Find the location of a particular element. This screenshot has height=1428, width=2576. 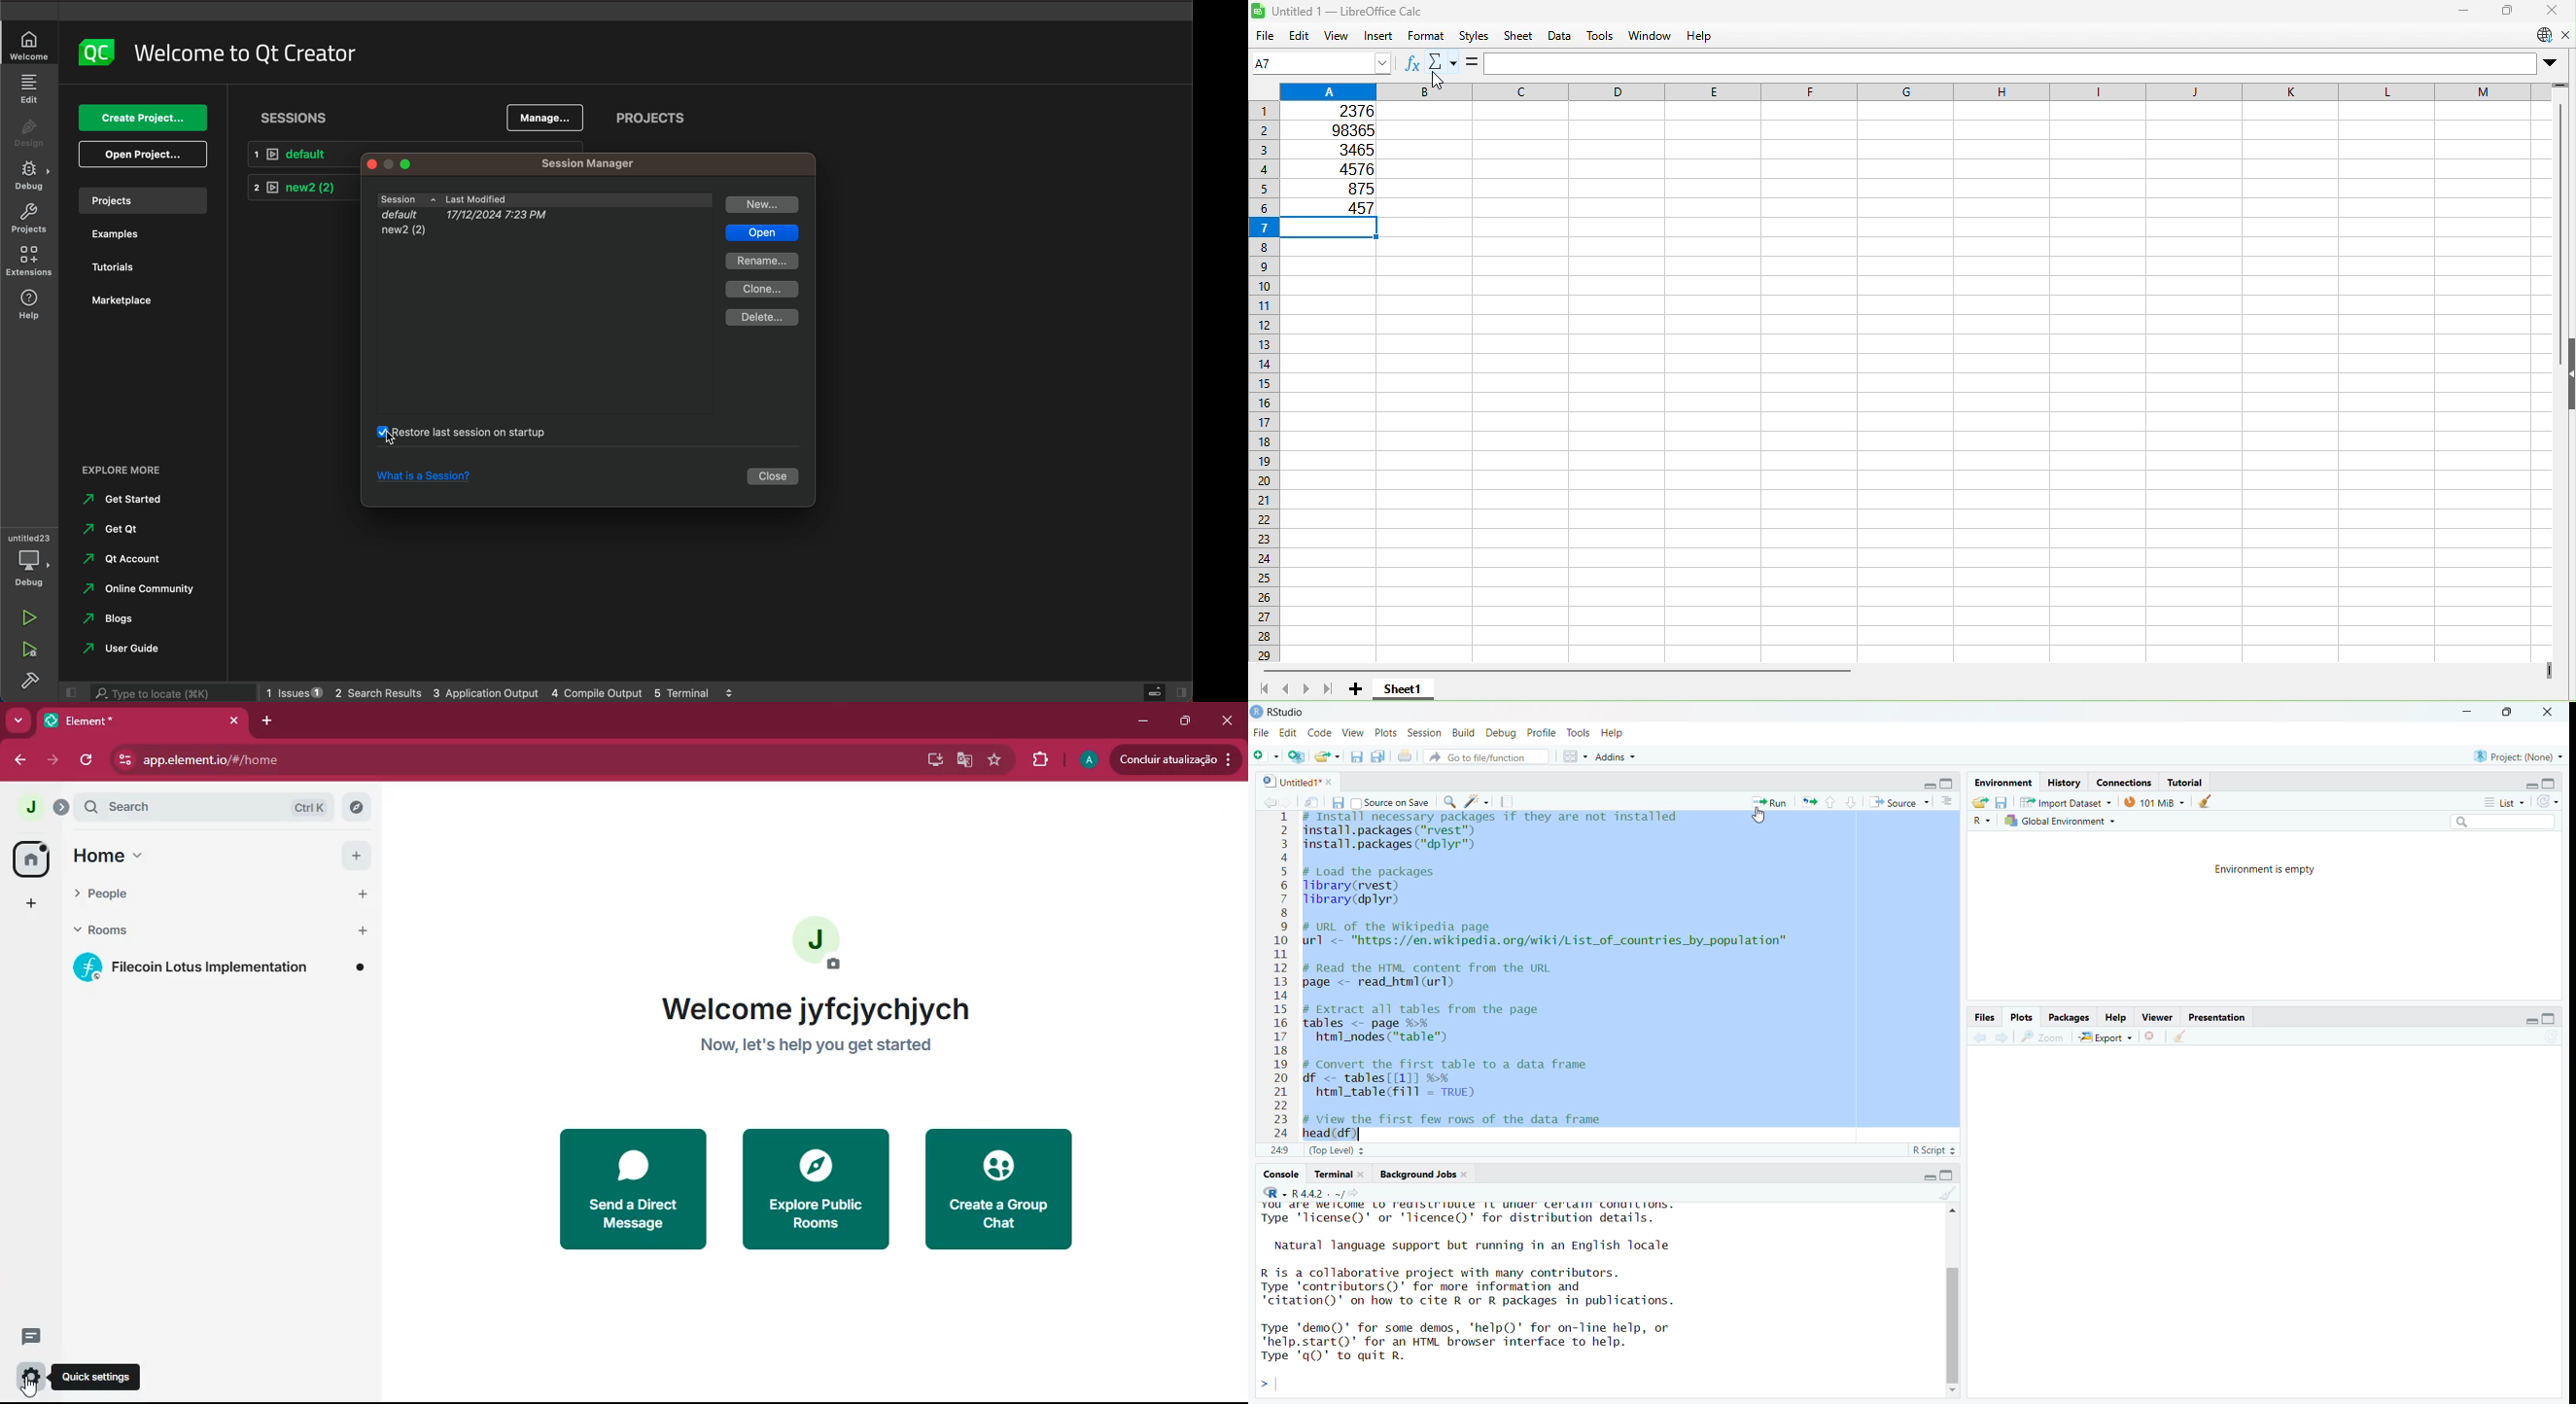

close is located at coordinates (2547, 712).